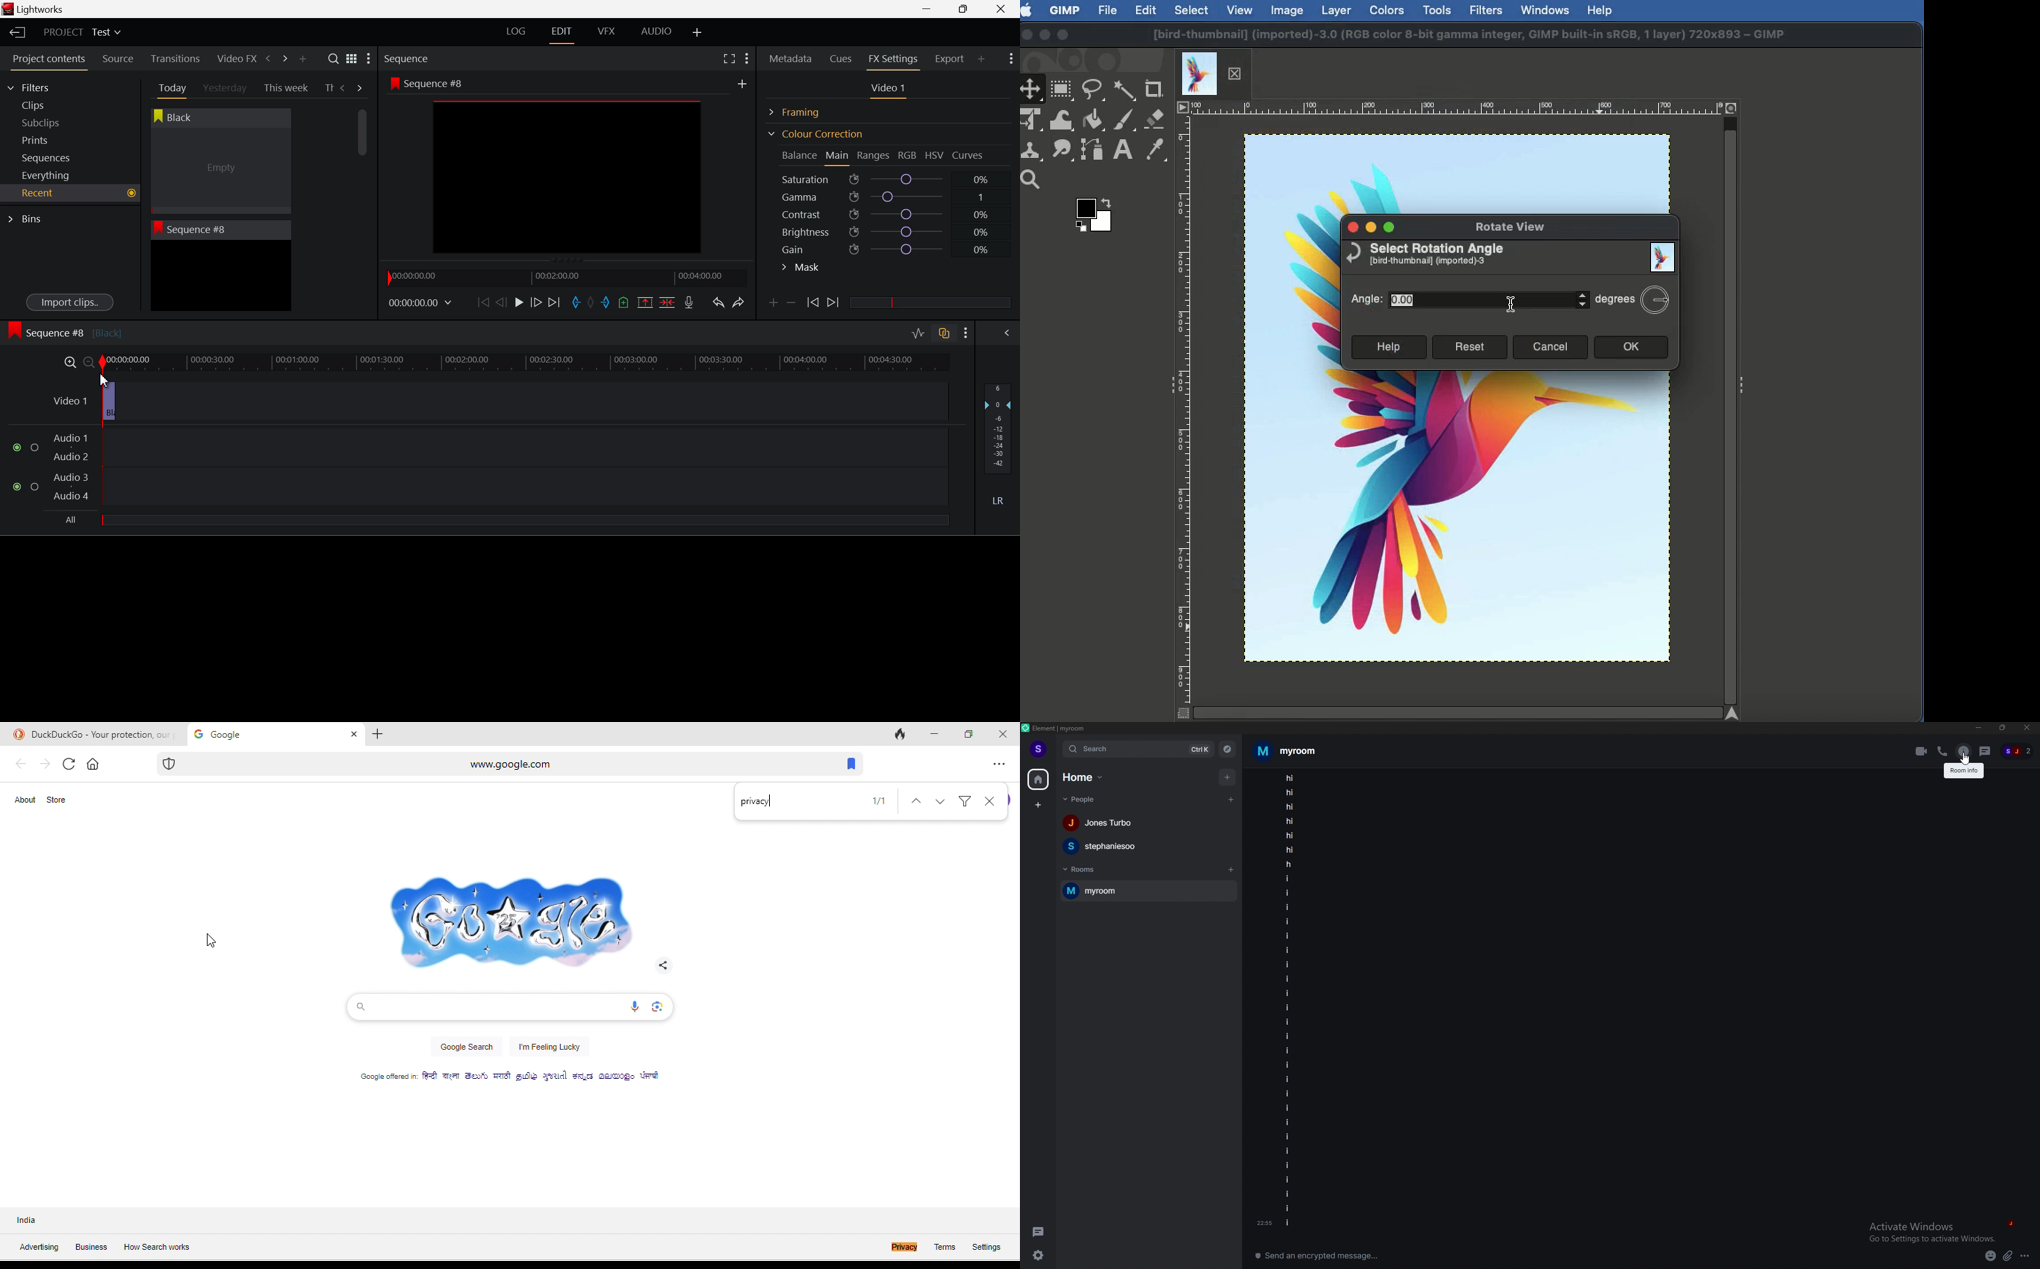  What do you see at coordinates (33, 10) in the screenshot?
I see `Window Title` at bounding box center [33, 10].